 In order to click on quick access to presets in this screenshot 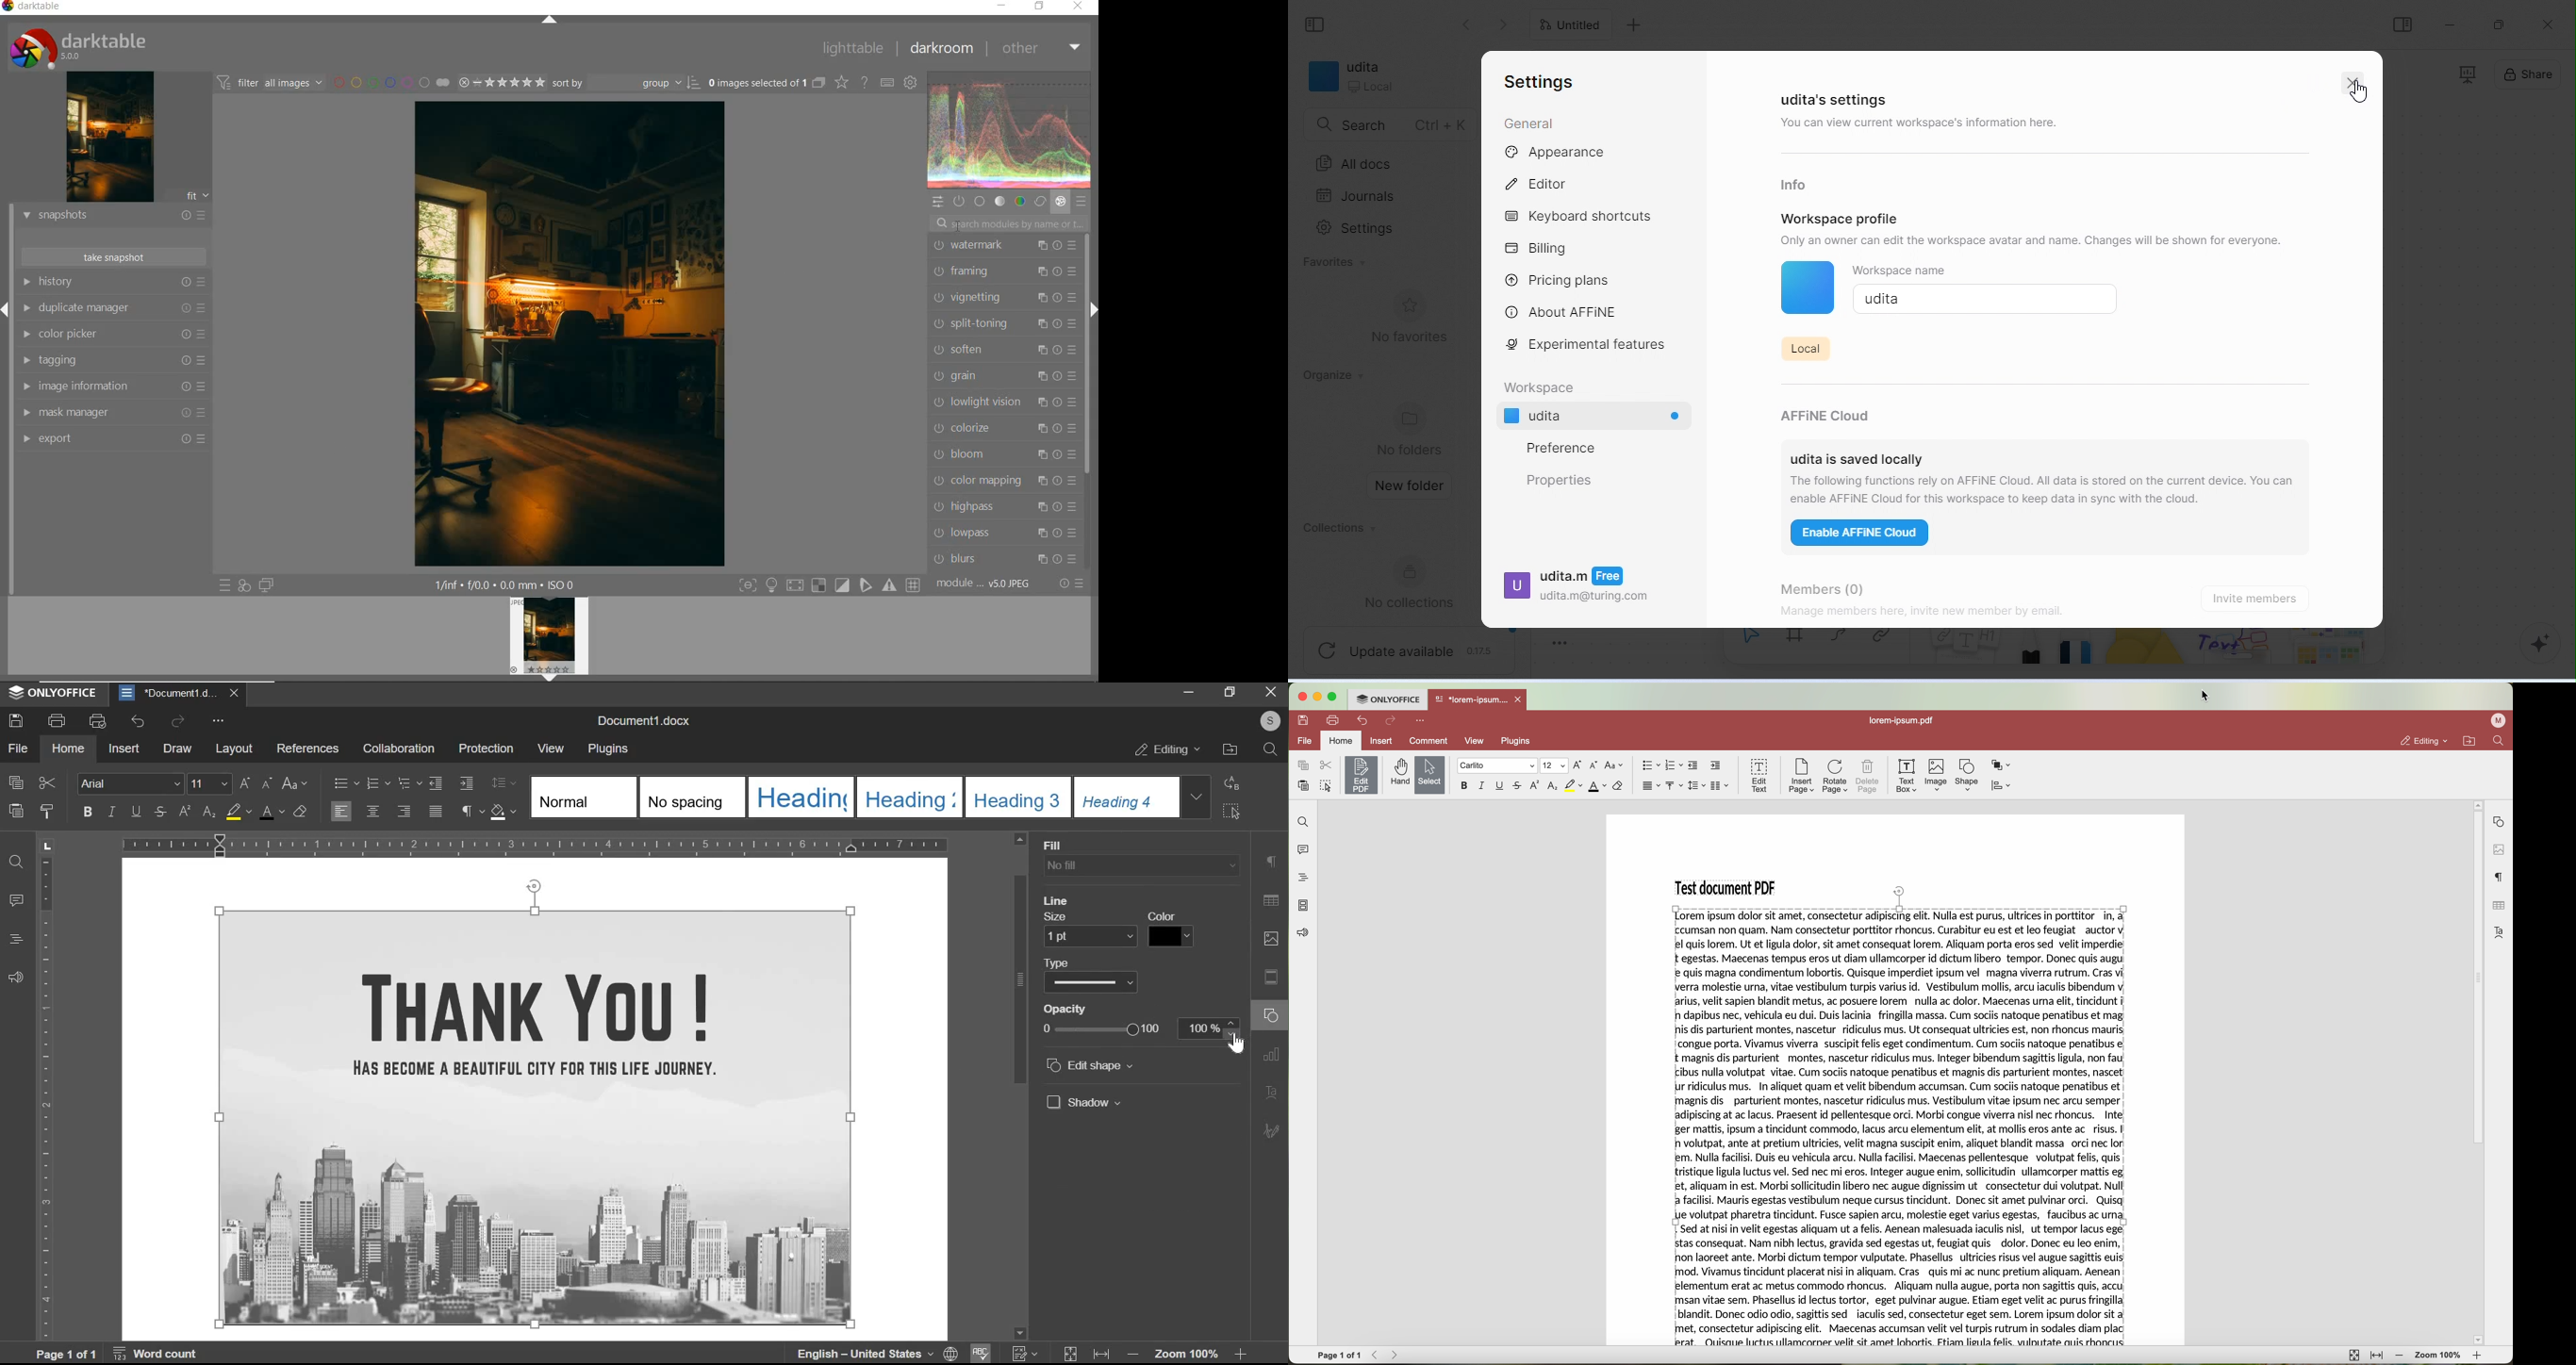, I will do `click(226, 584)`.